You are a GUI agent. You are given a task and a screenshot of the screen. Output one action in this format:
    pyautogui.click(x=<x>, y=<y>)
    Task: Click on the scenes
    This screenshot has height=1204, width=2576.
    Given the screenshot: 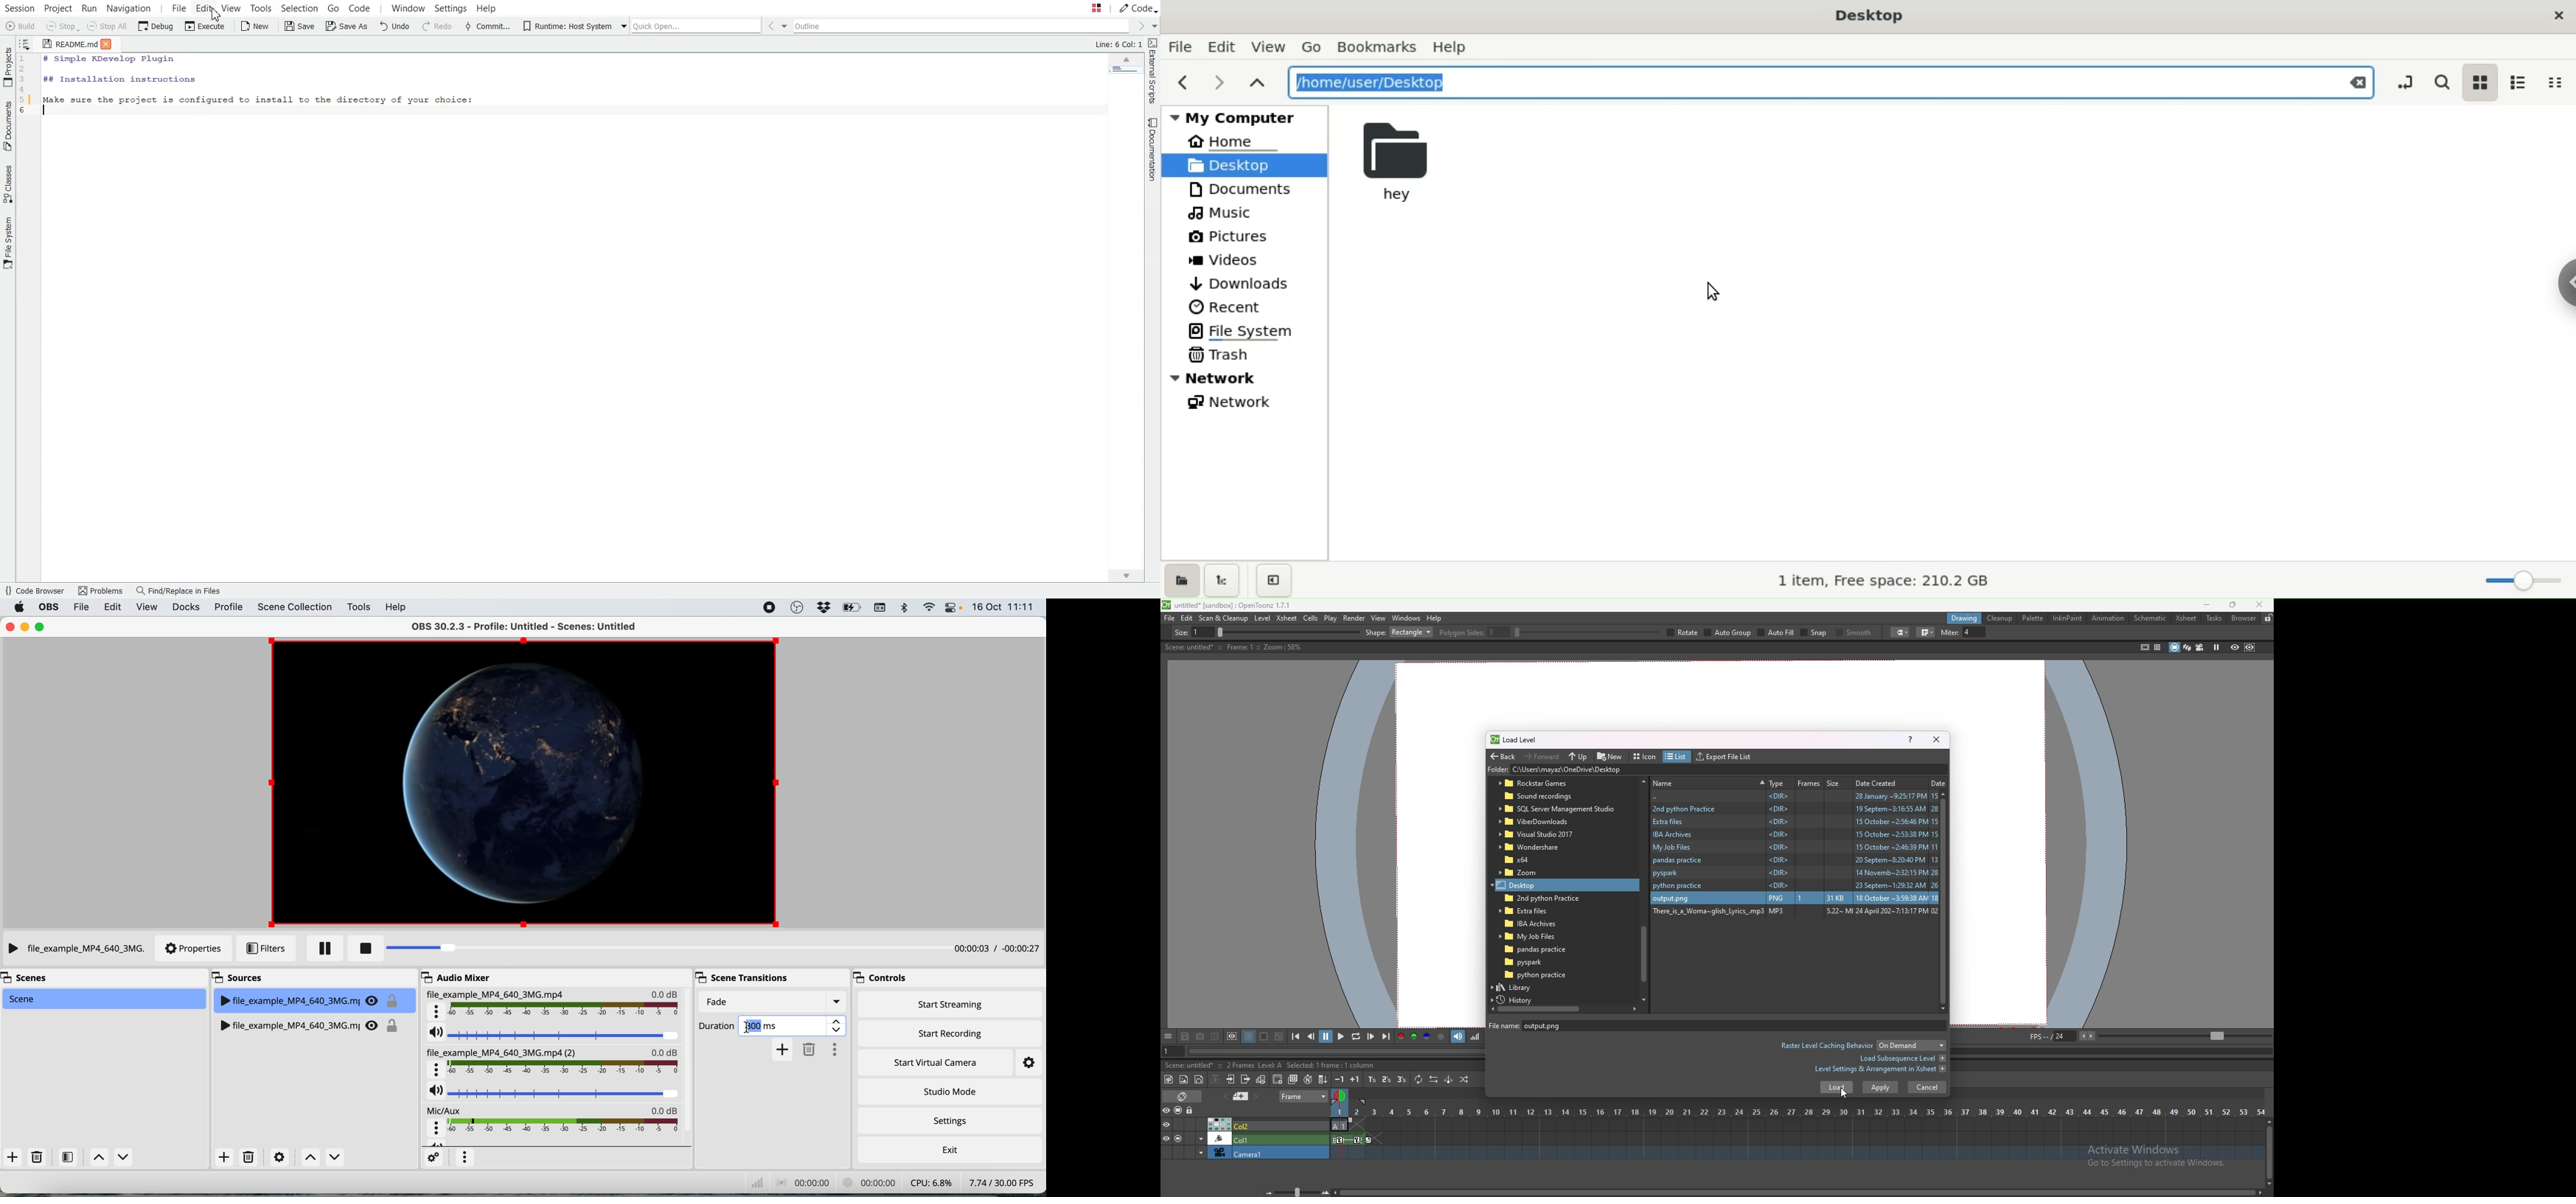 What is the action you would take?
    pyautogui.click(x=37, y=979)
    